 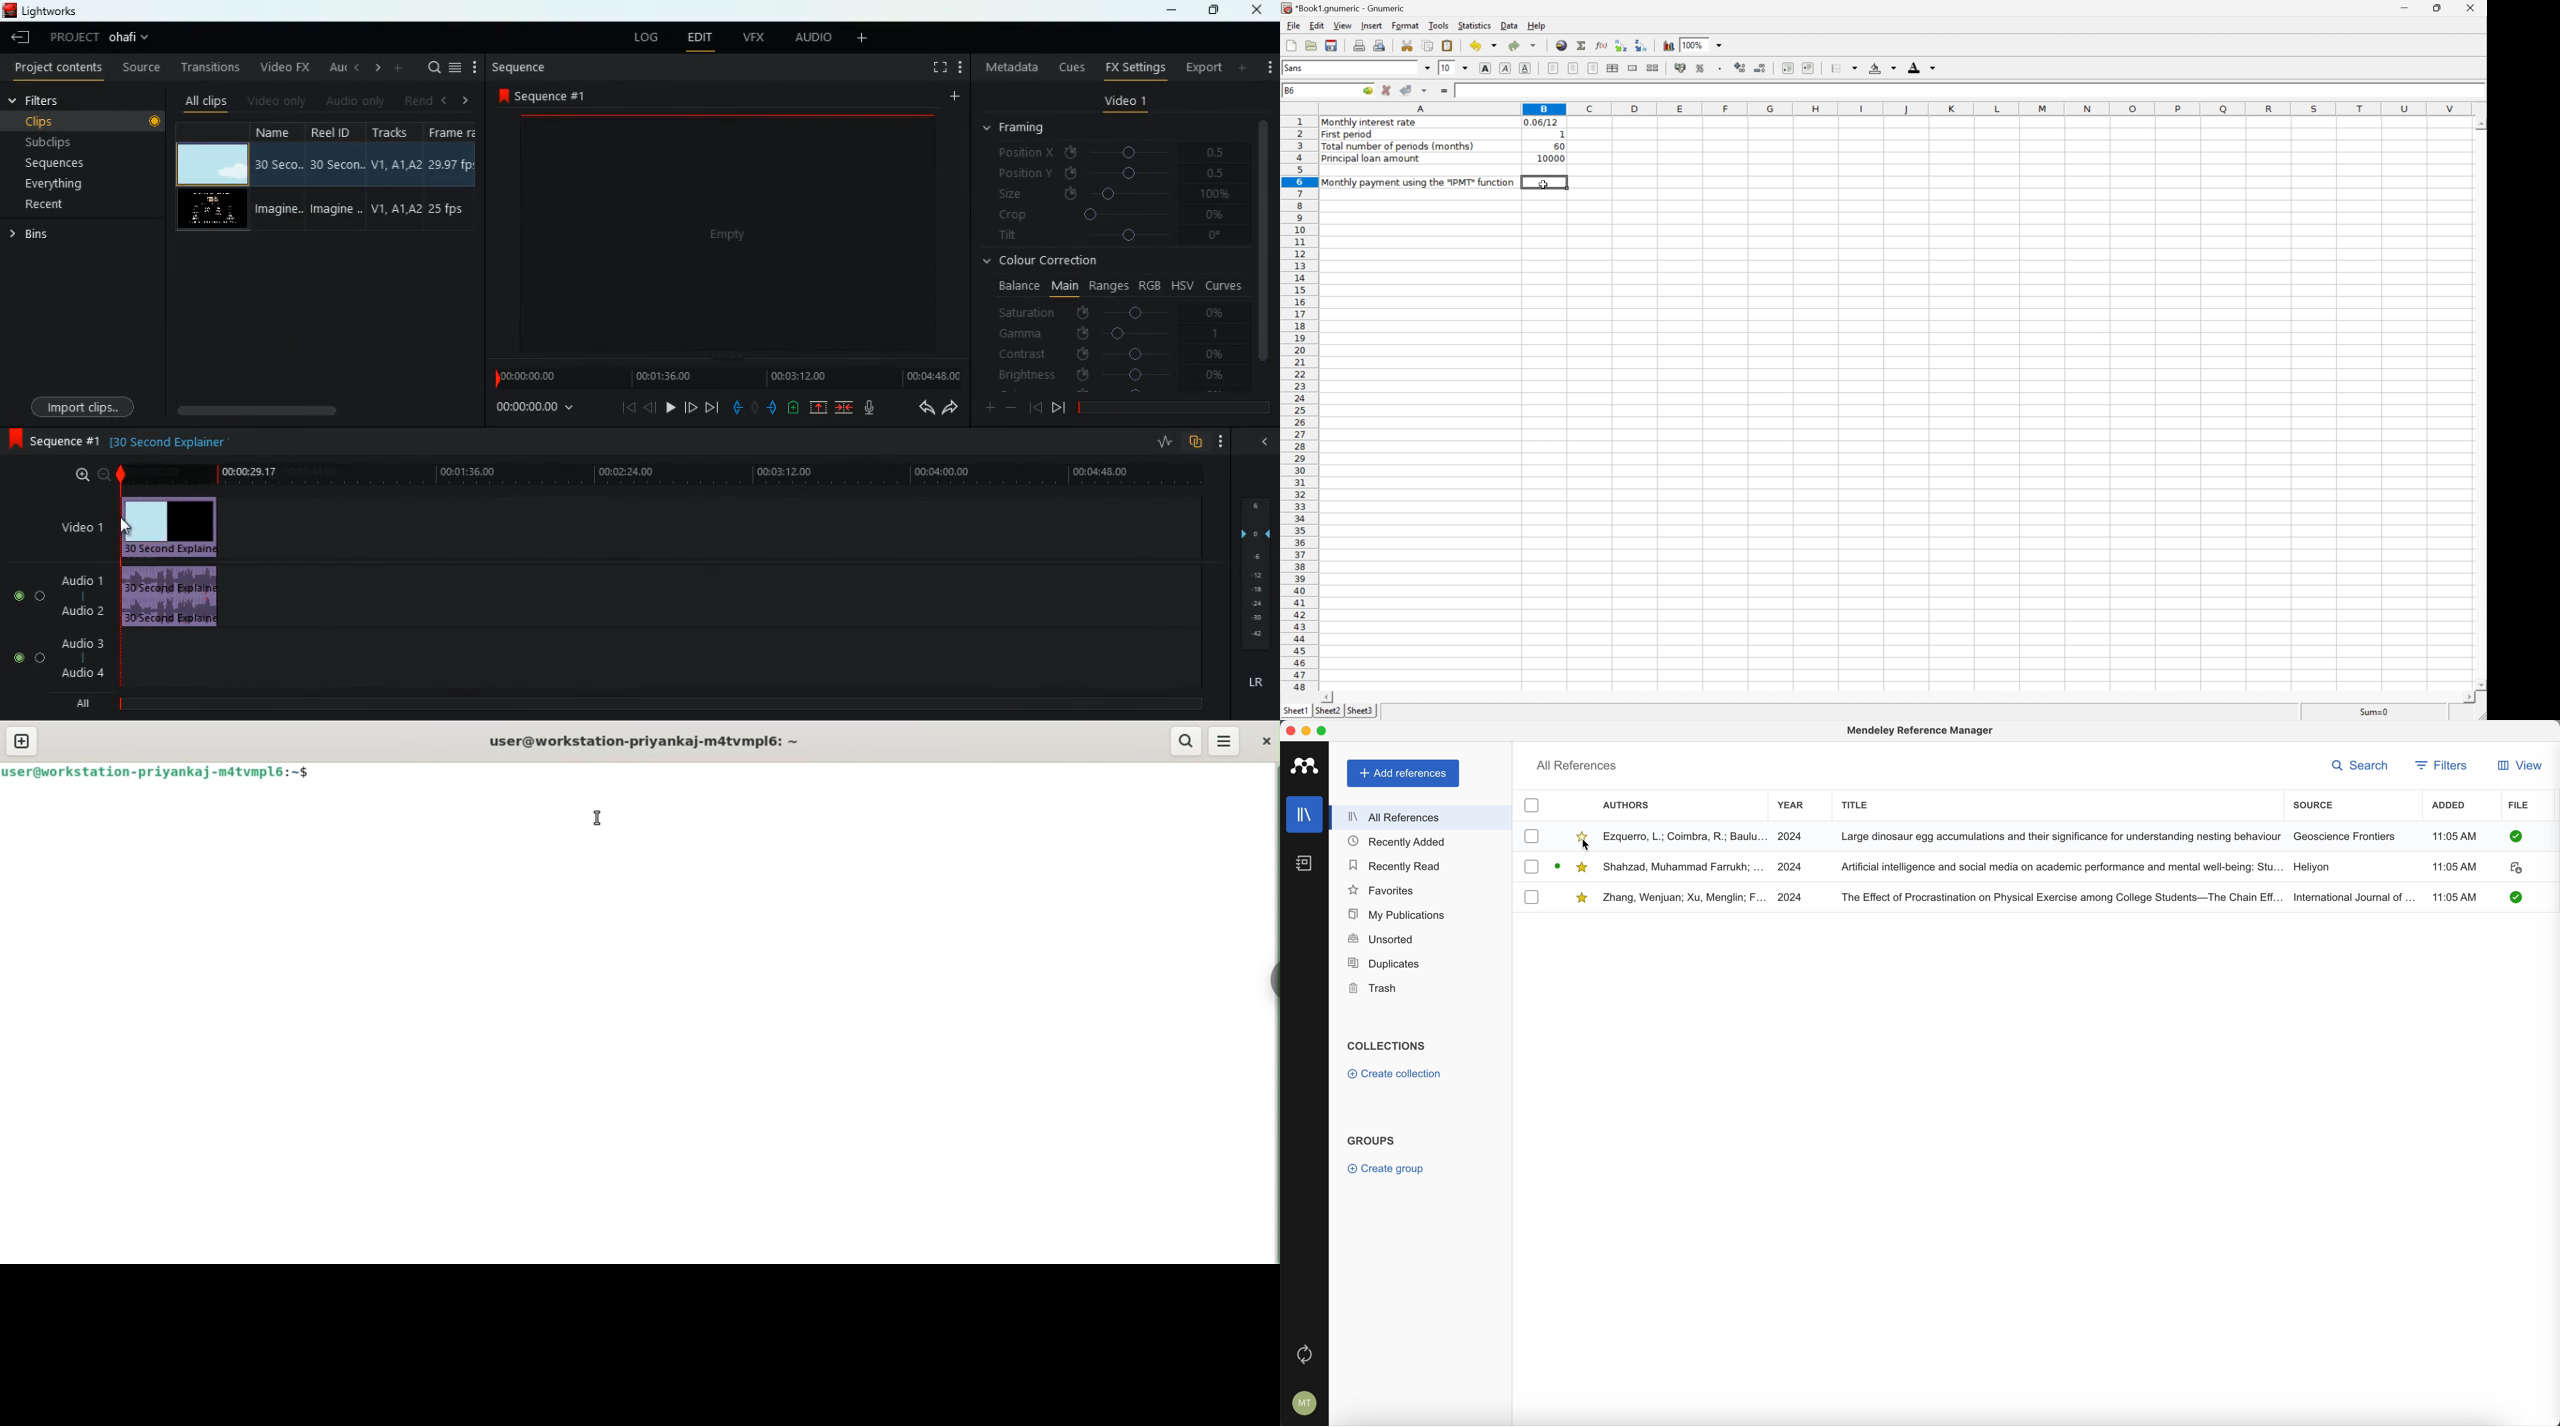 I want to click on close, so click(x=1259, y=10).